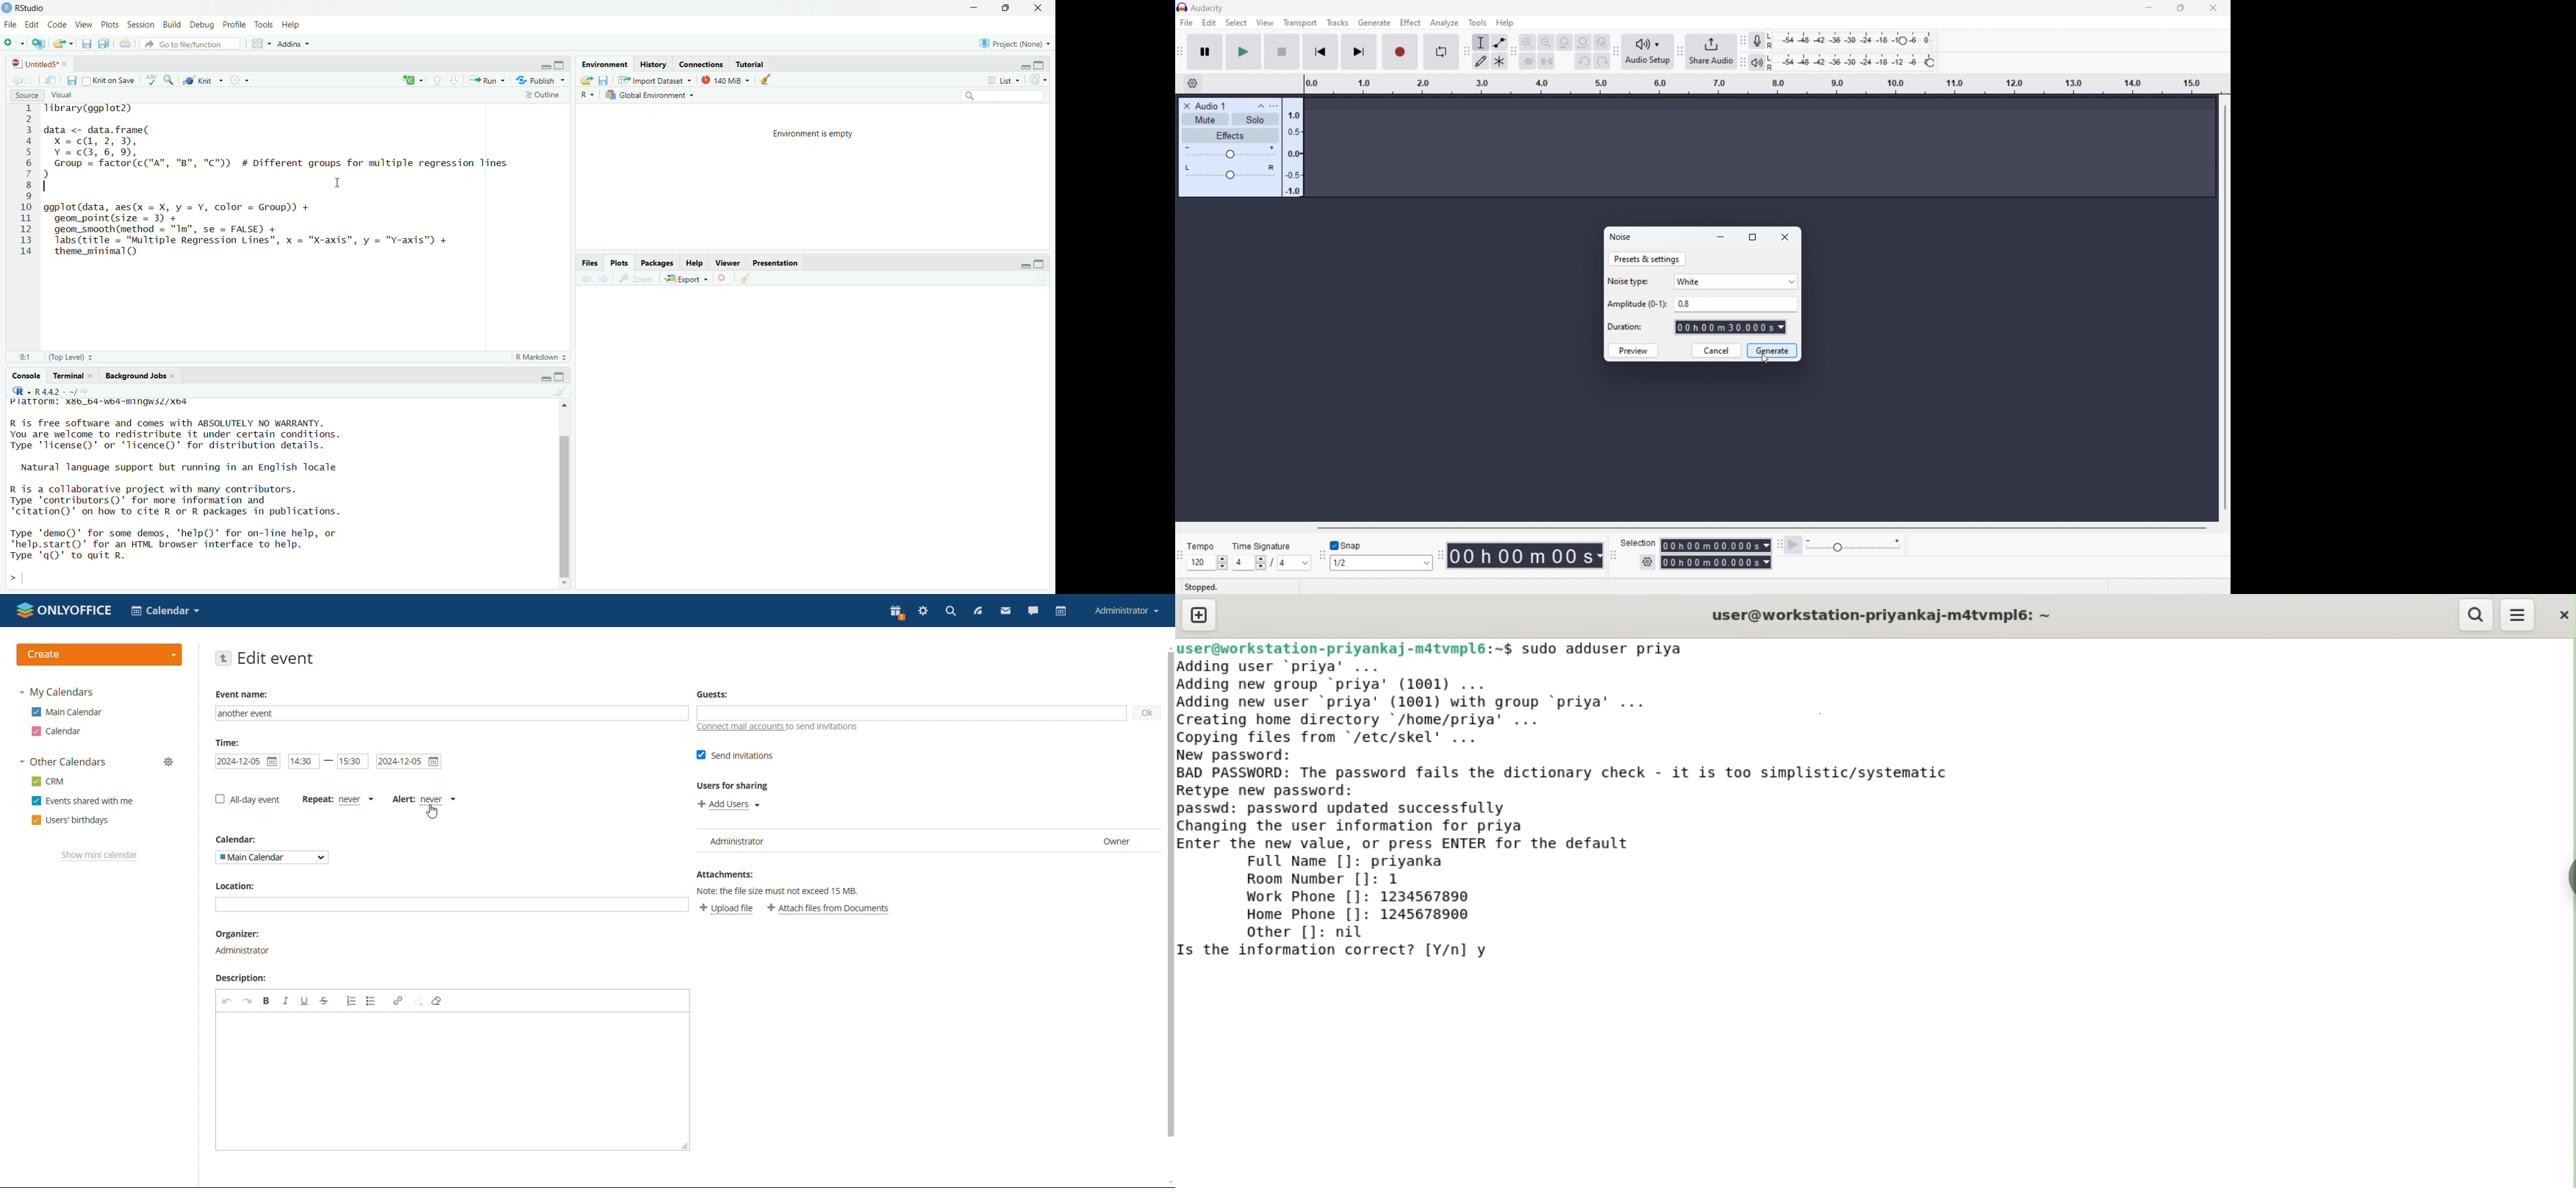 The image size is (2576, 1204). Describe the element at coordinates (1014, 45) in the screenshot. I see `Project: (None)` at that location.